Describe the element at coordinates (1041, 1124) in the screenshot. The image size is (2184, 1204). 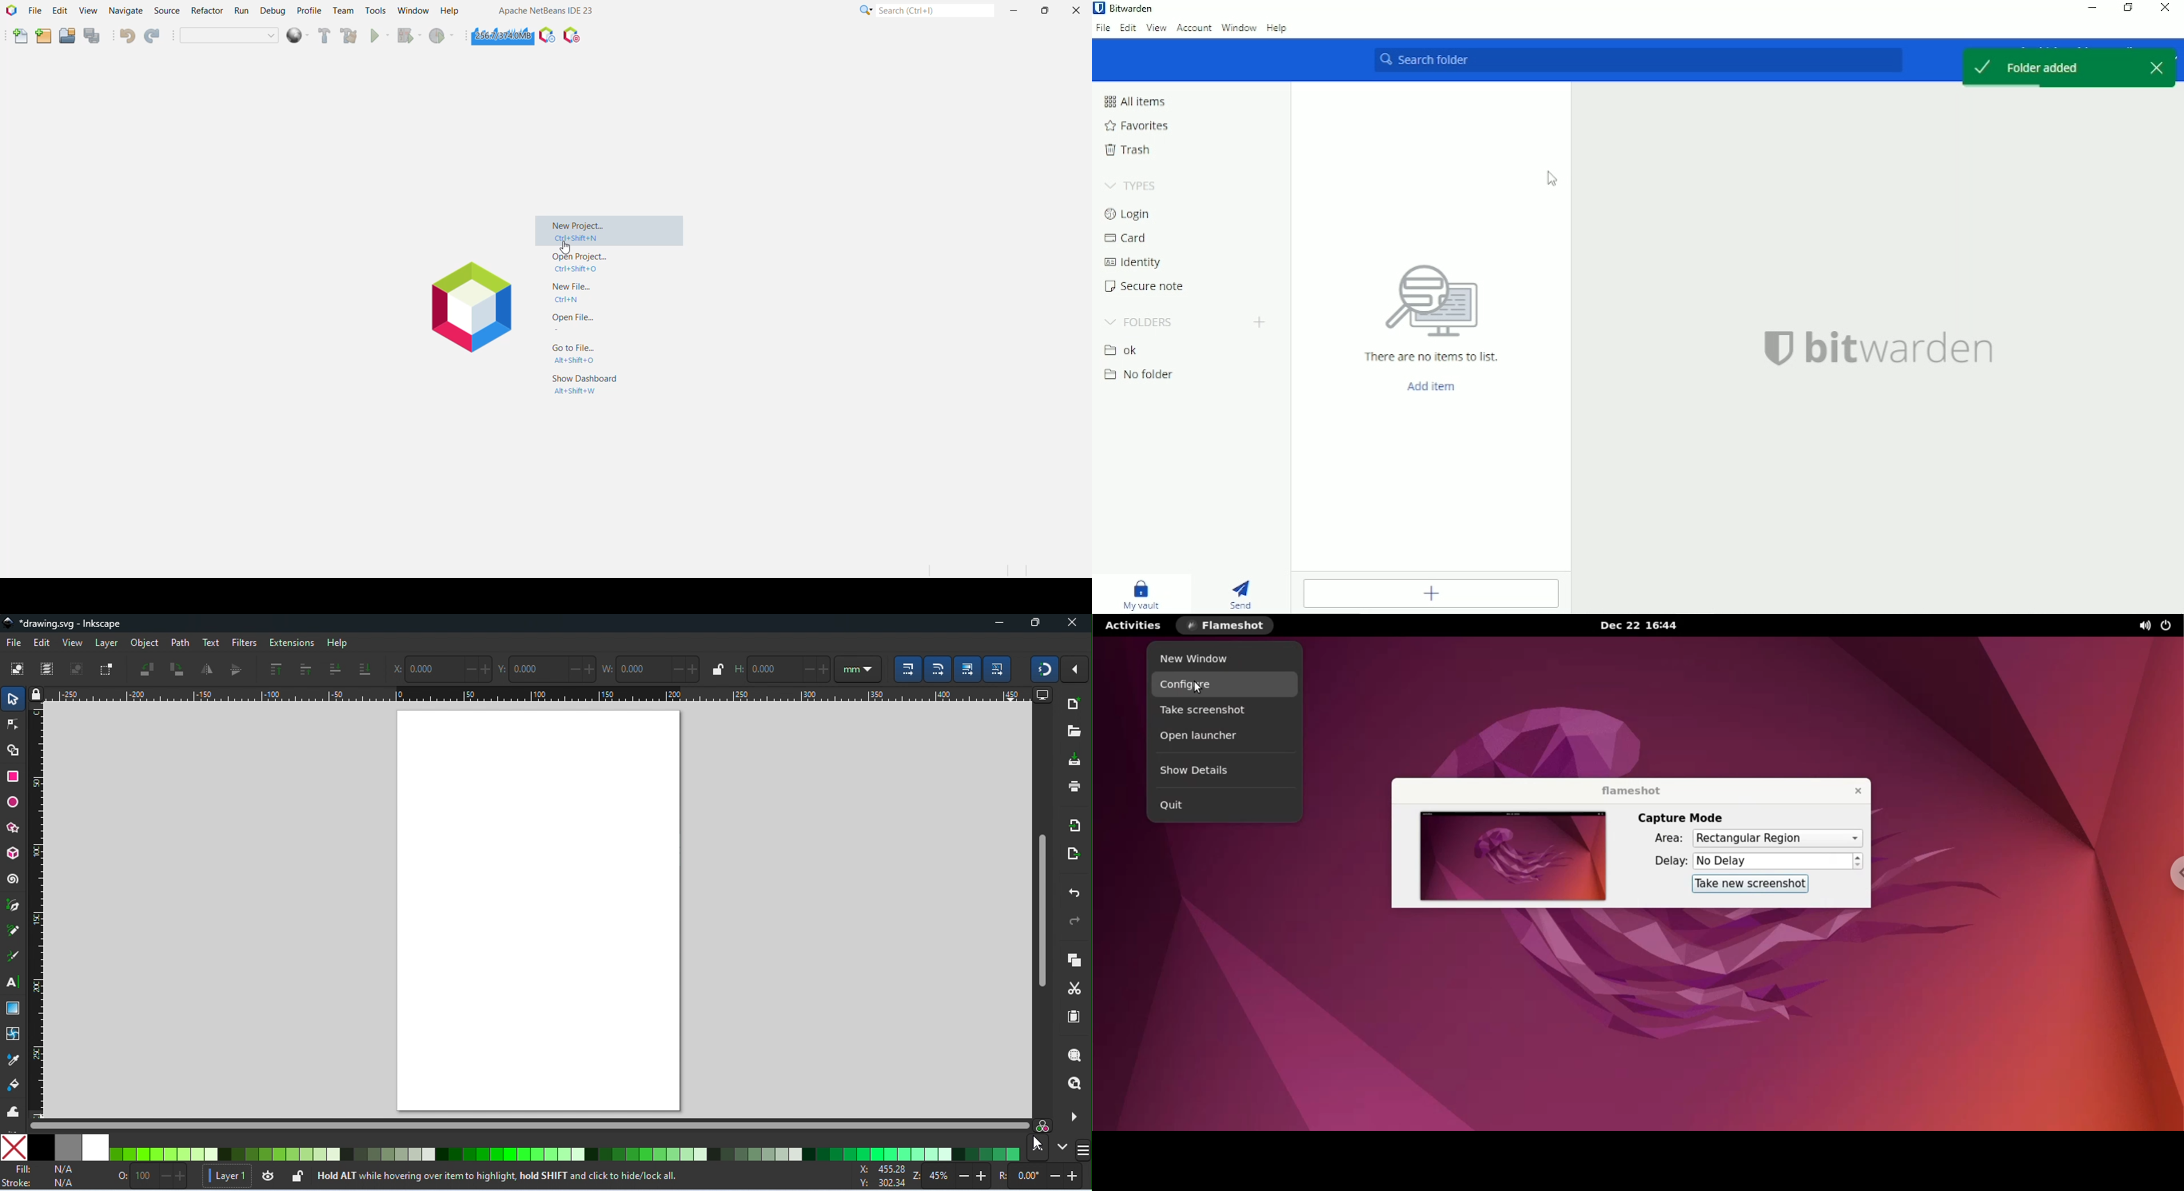
I see `color managed mode` at that location.